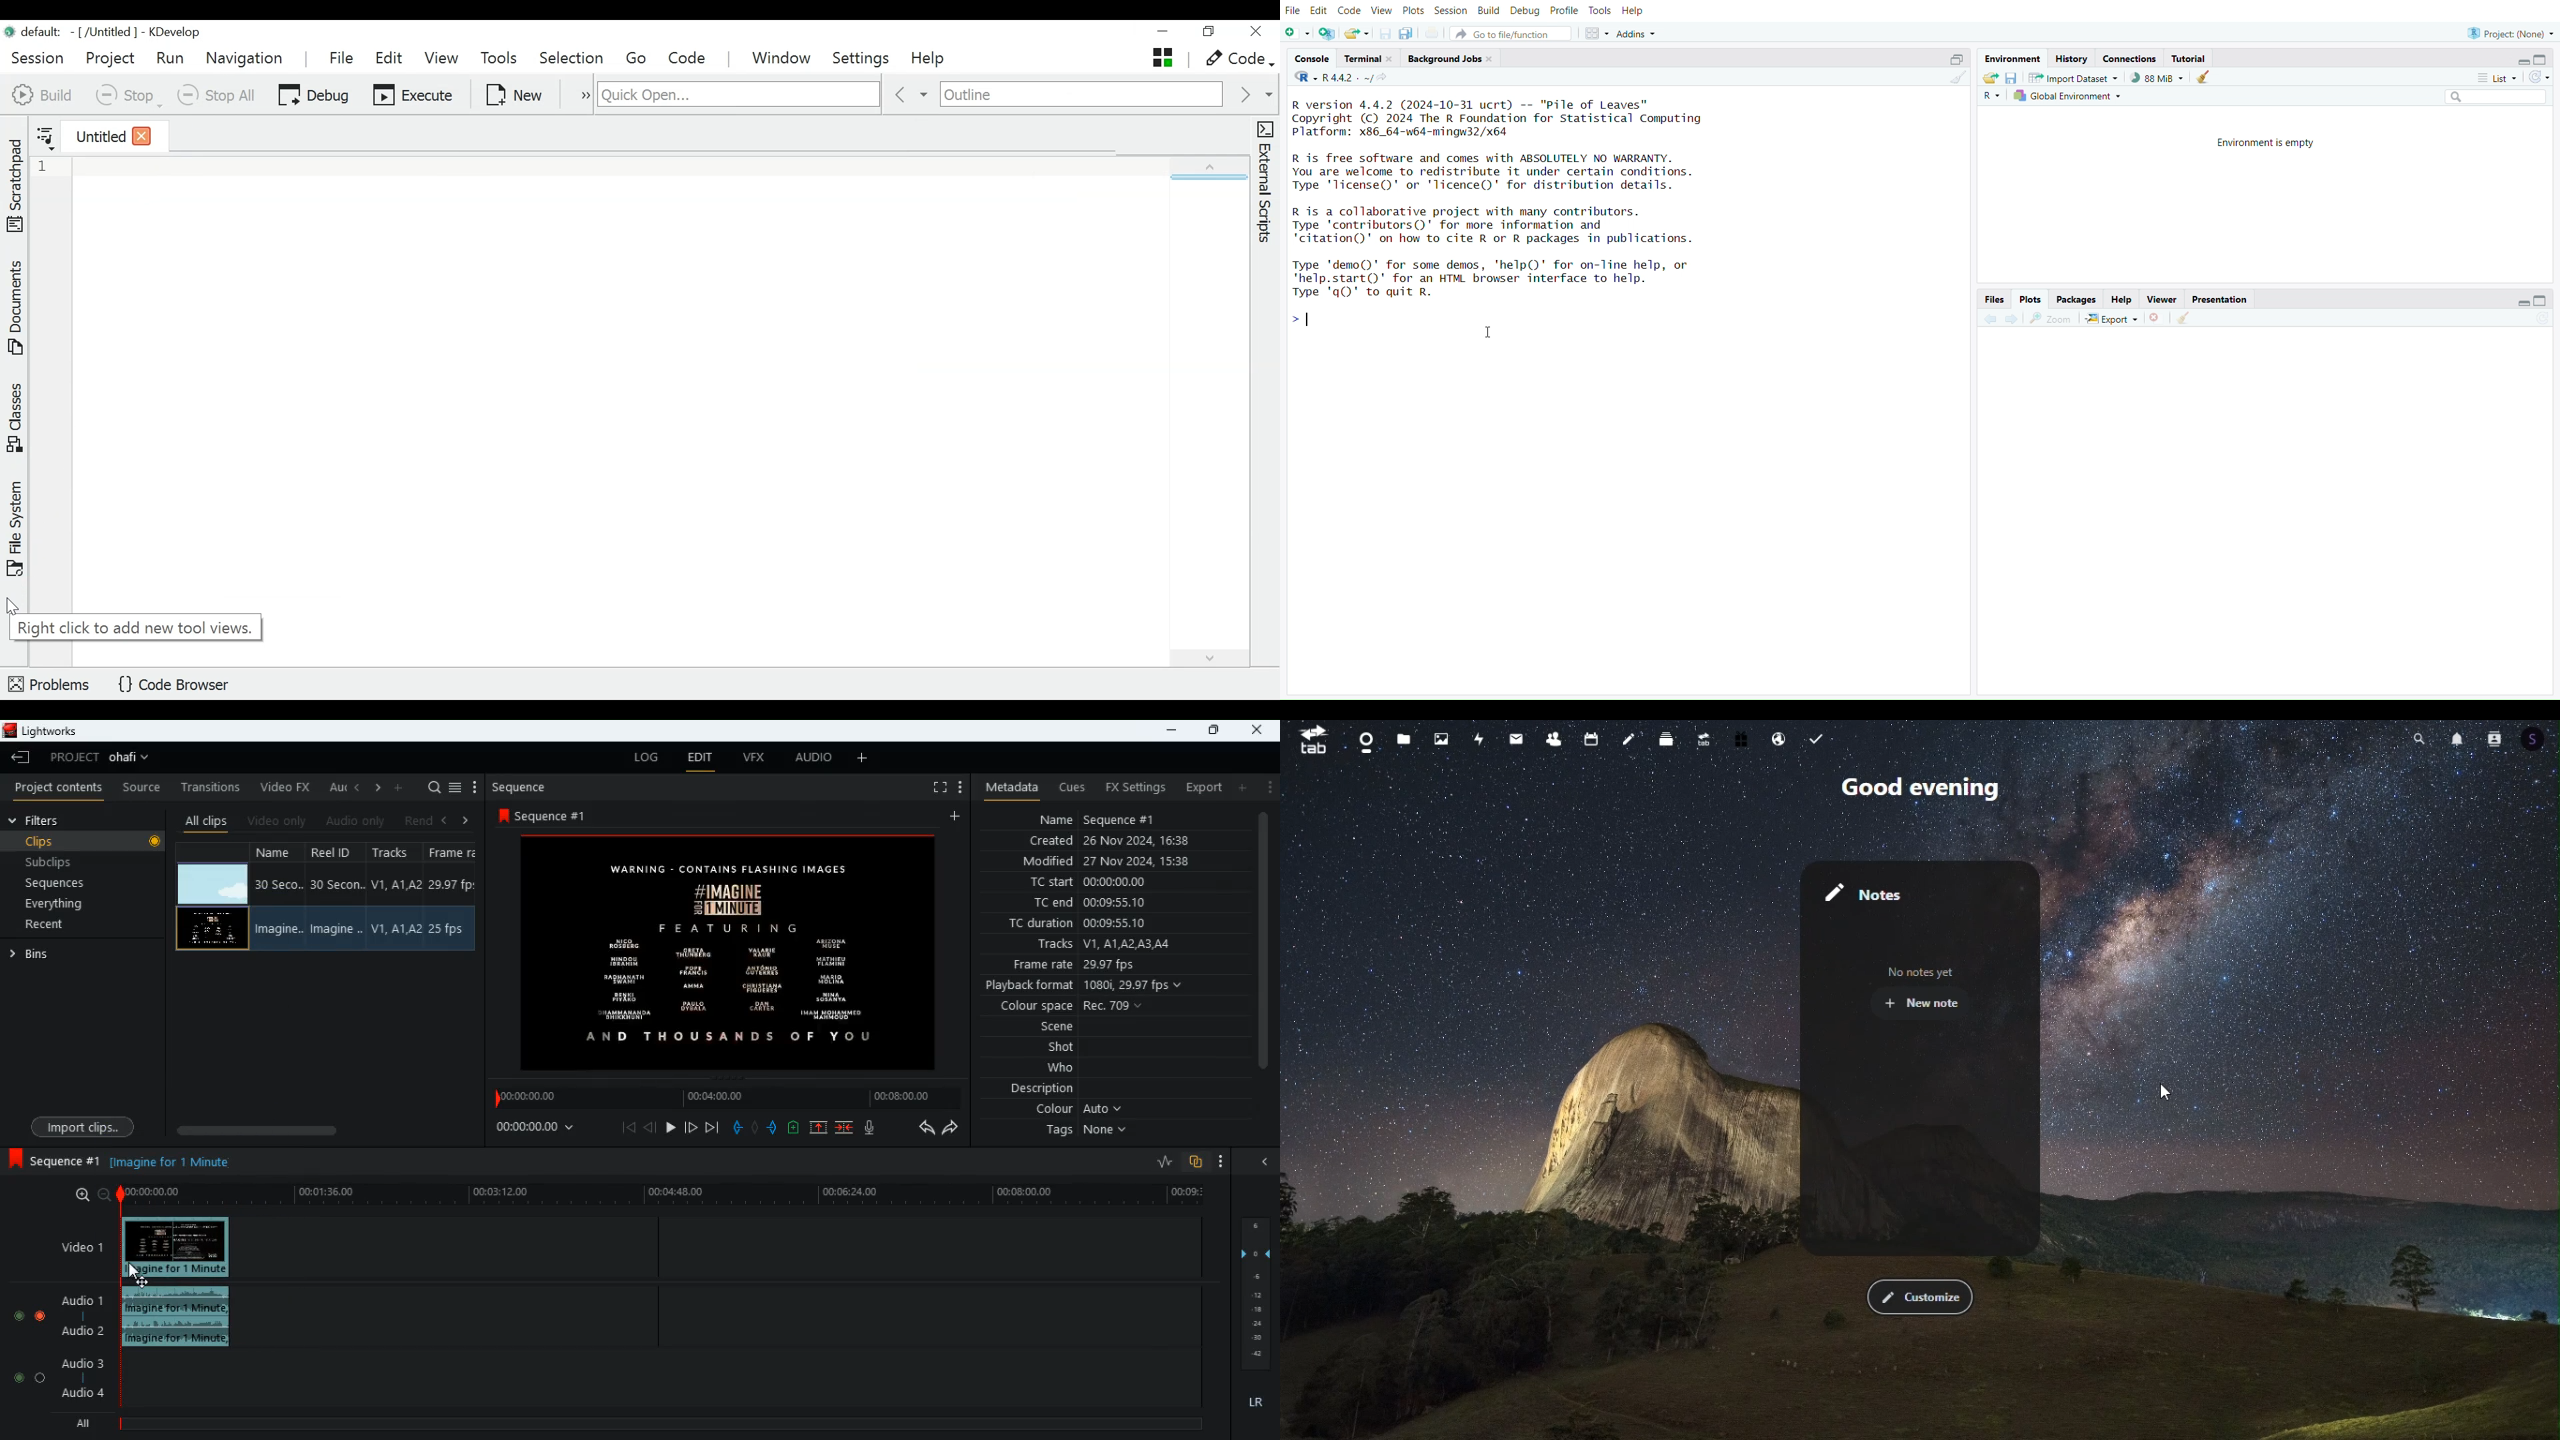 The image size is (2576, 1456). I want to click on background jobs, so click(1451, 58).